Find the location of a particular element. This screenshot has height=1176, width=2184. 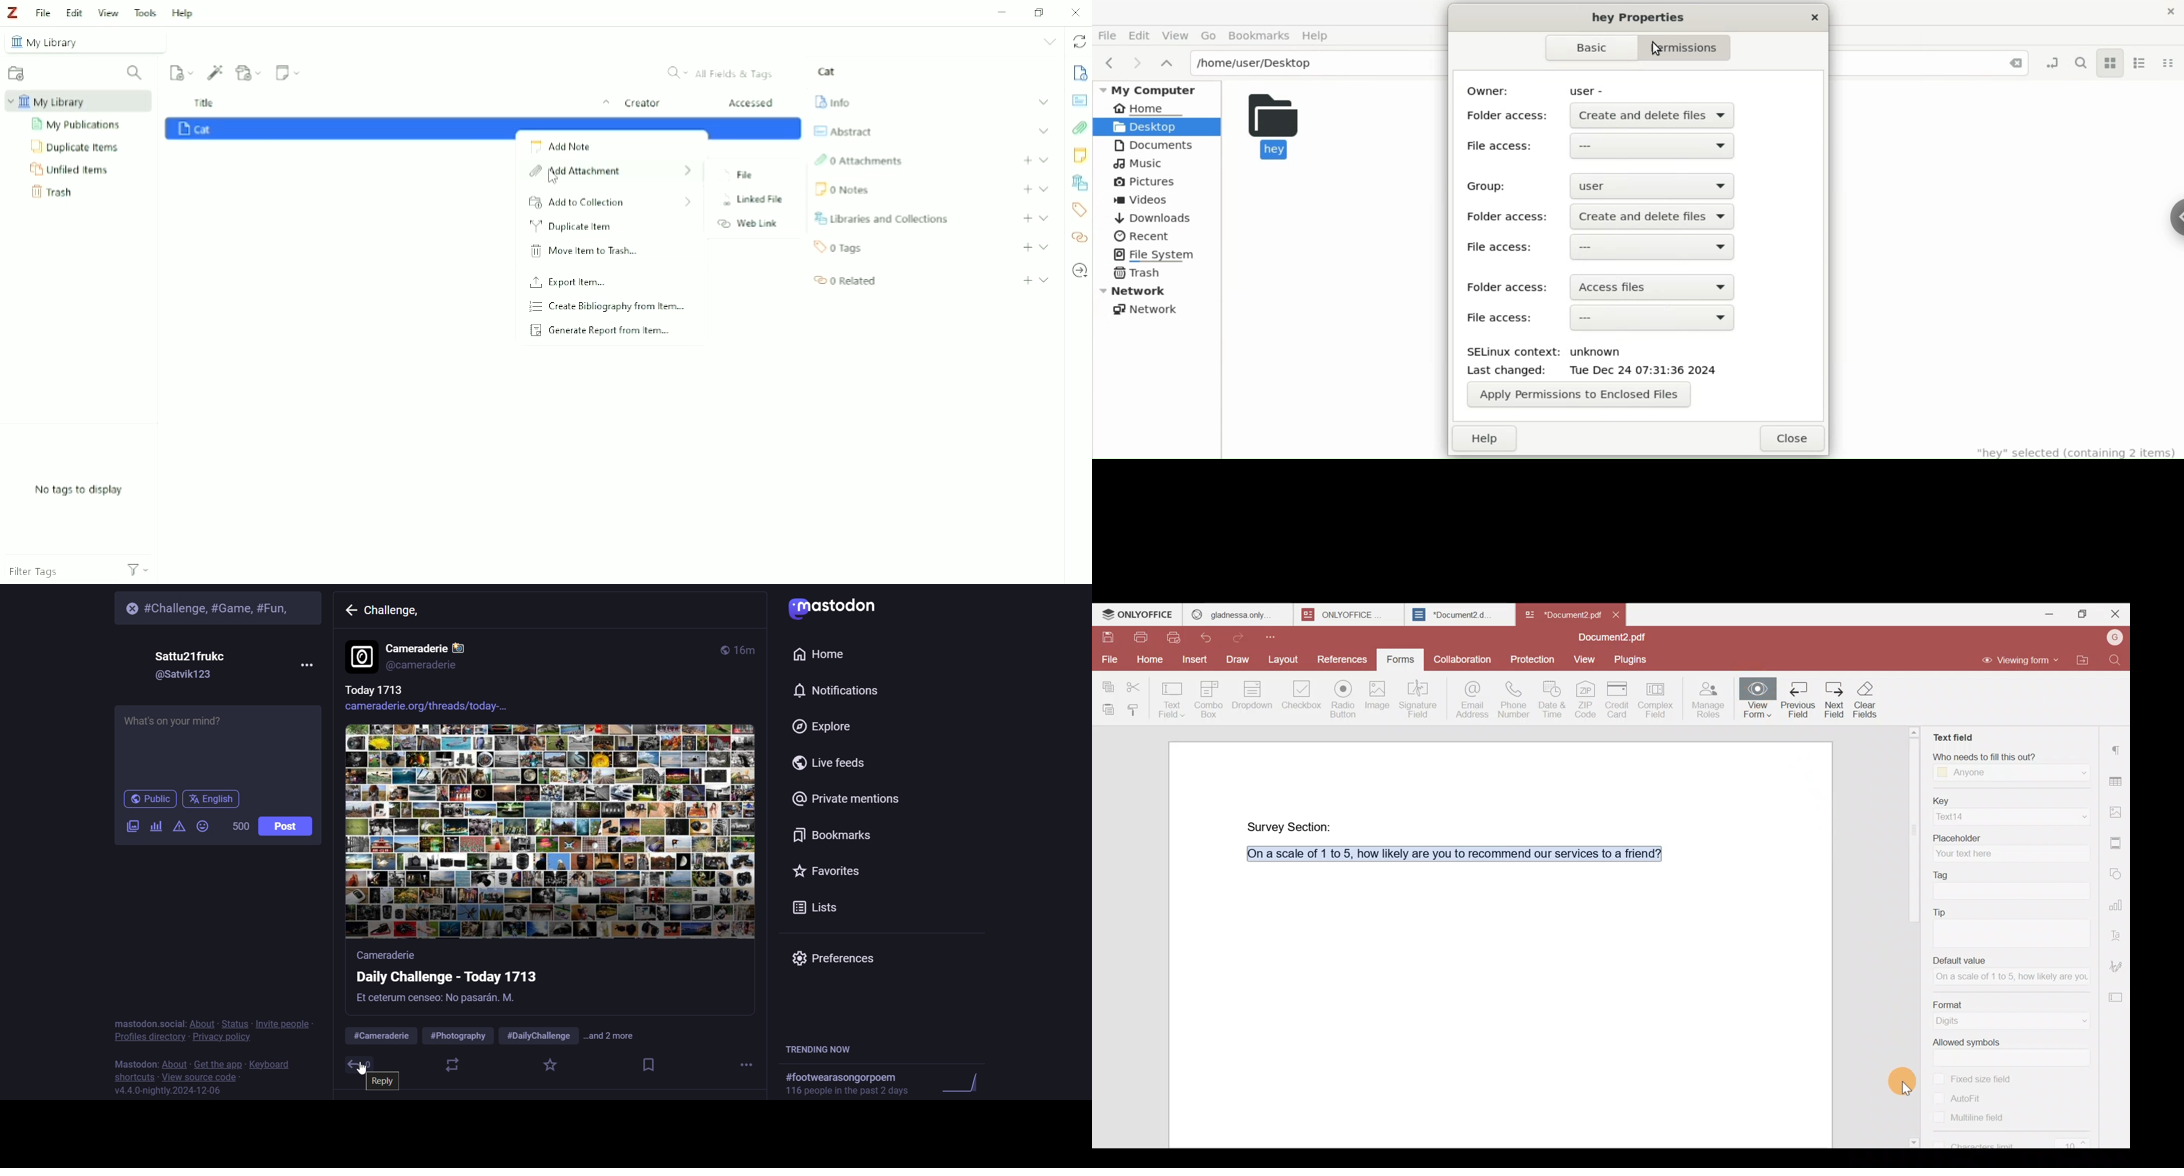

Help is located at coordinates (182, 14).